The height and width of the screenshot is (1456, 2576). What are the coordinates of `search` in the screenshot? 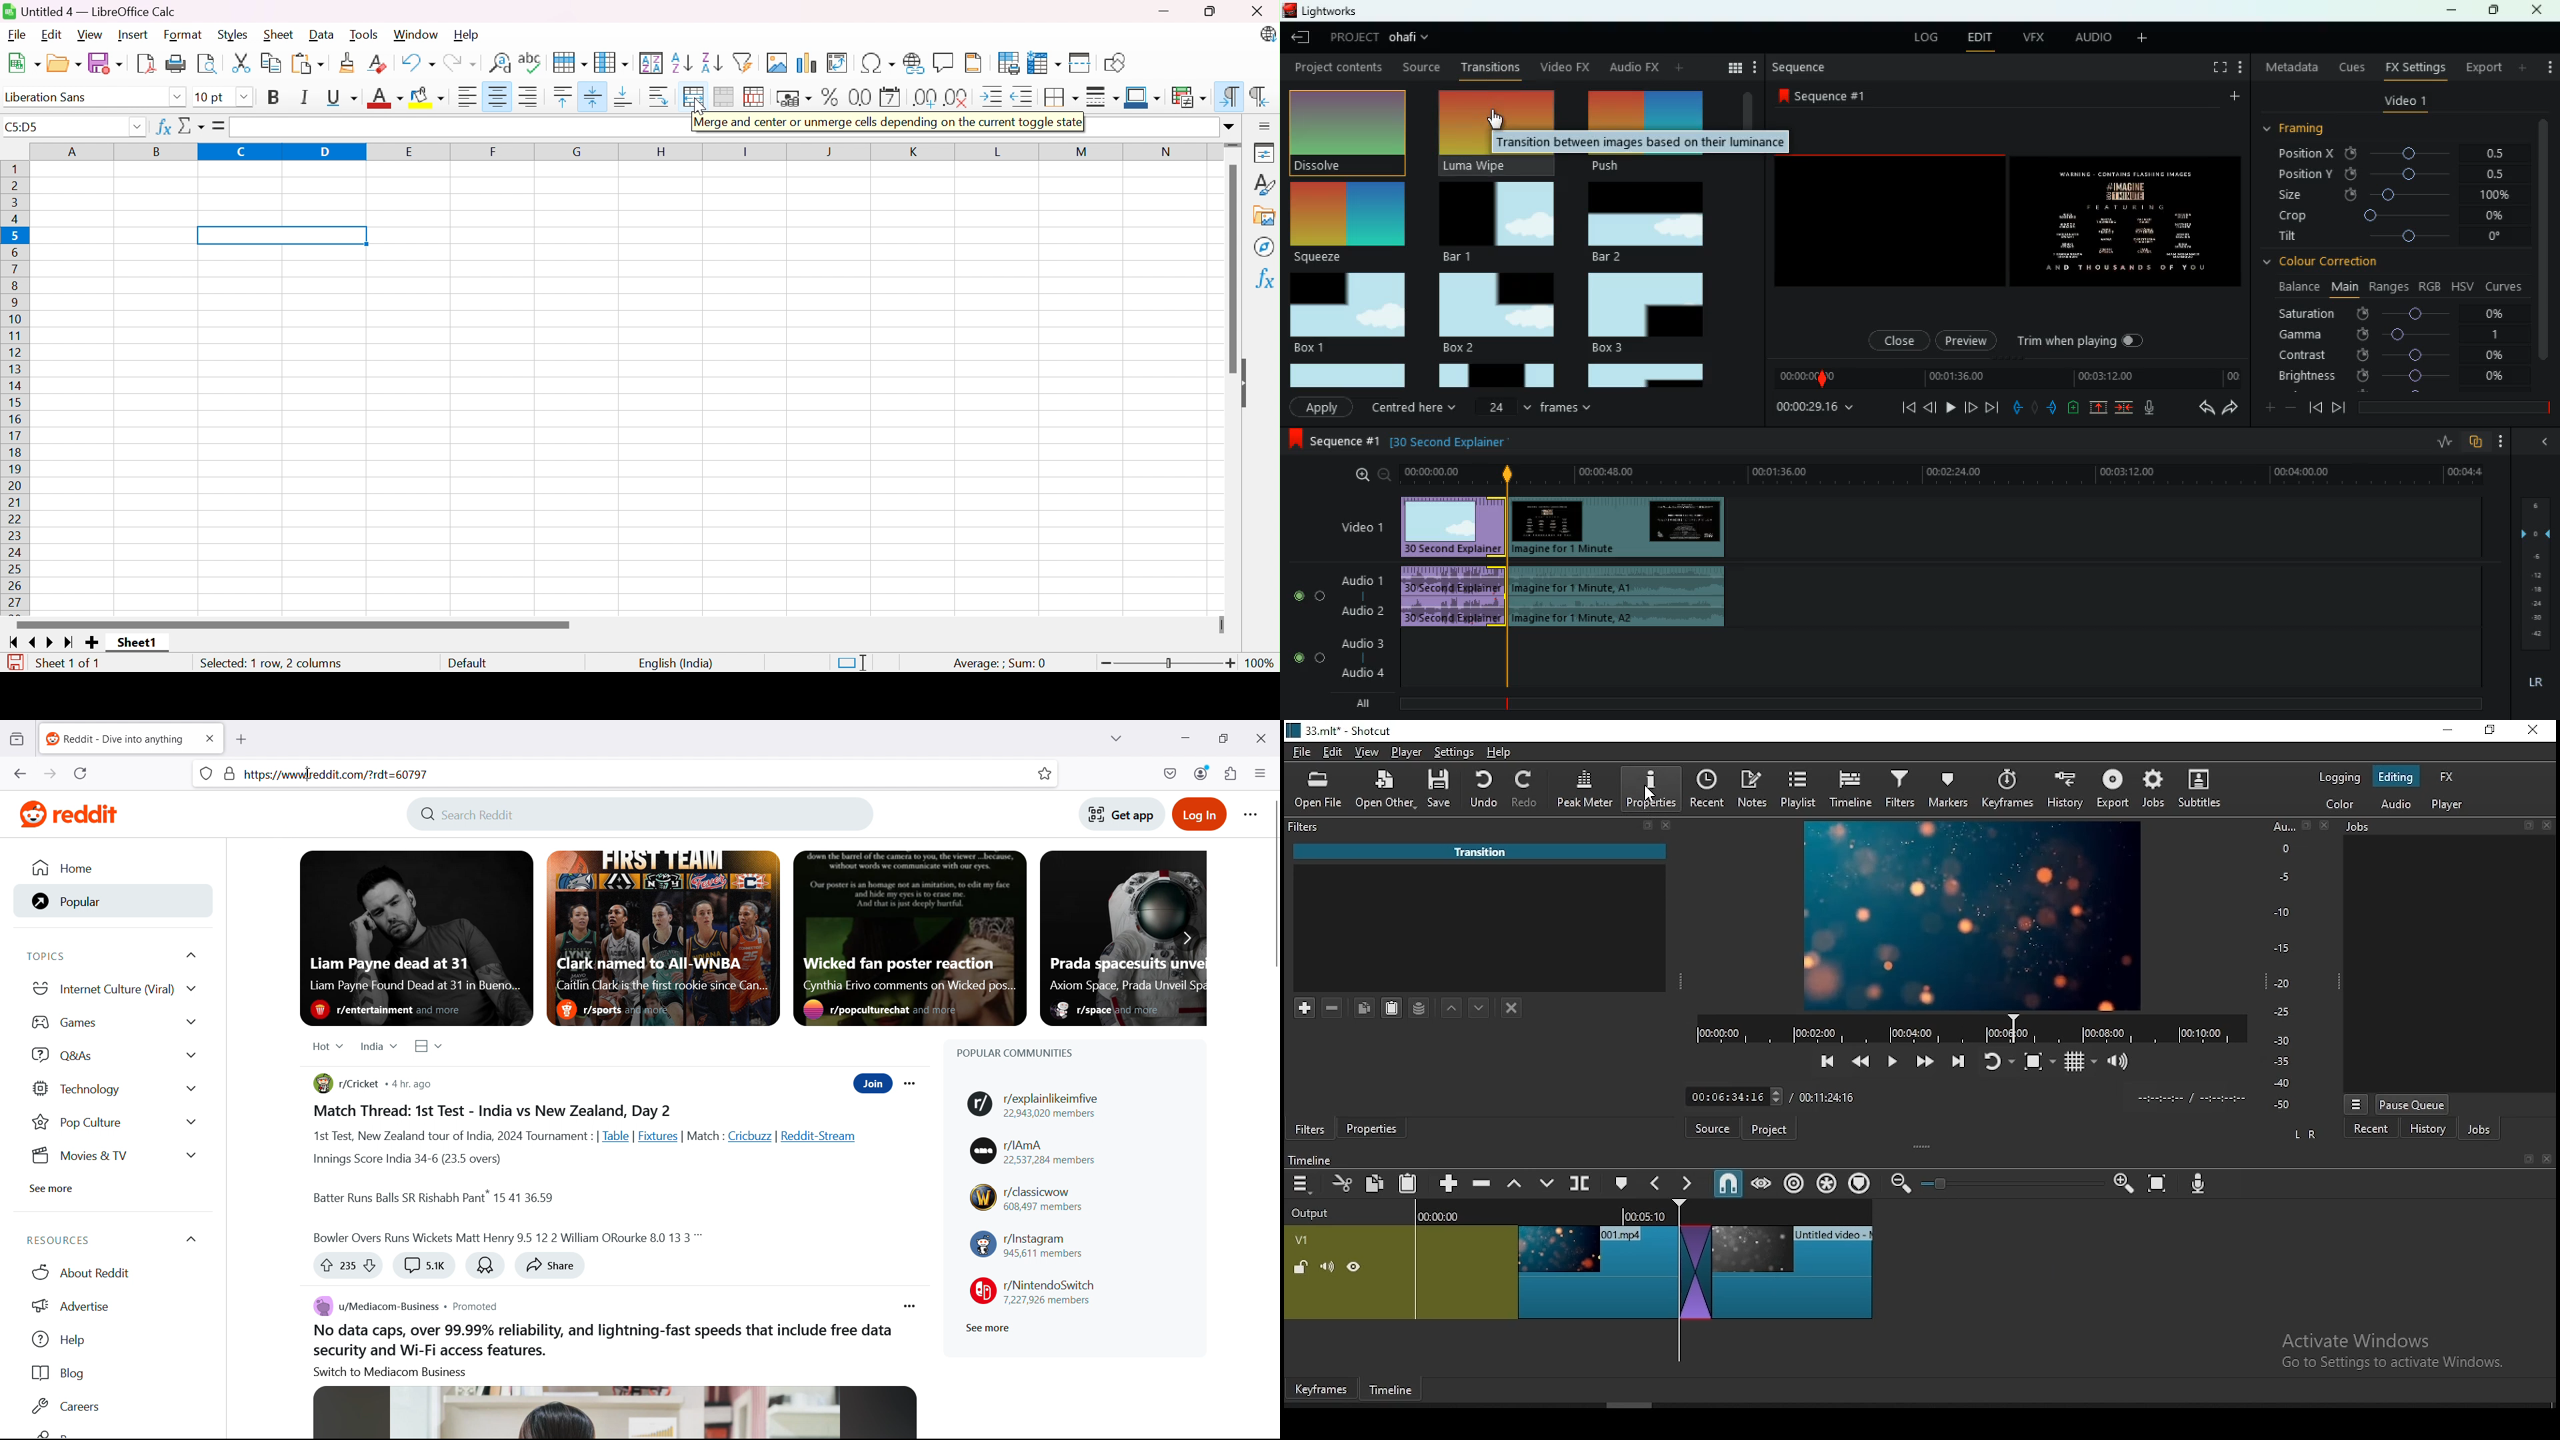 It's located at (1712, 67).